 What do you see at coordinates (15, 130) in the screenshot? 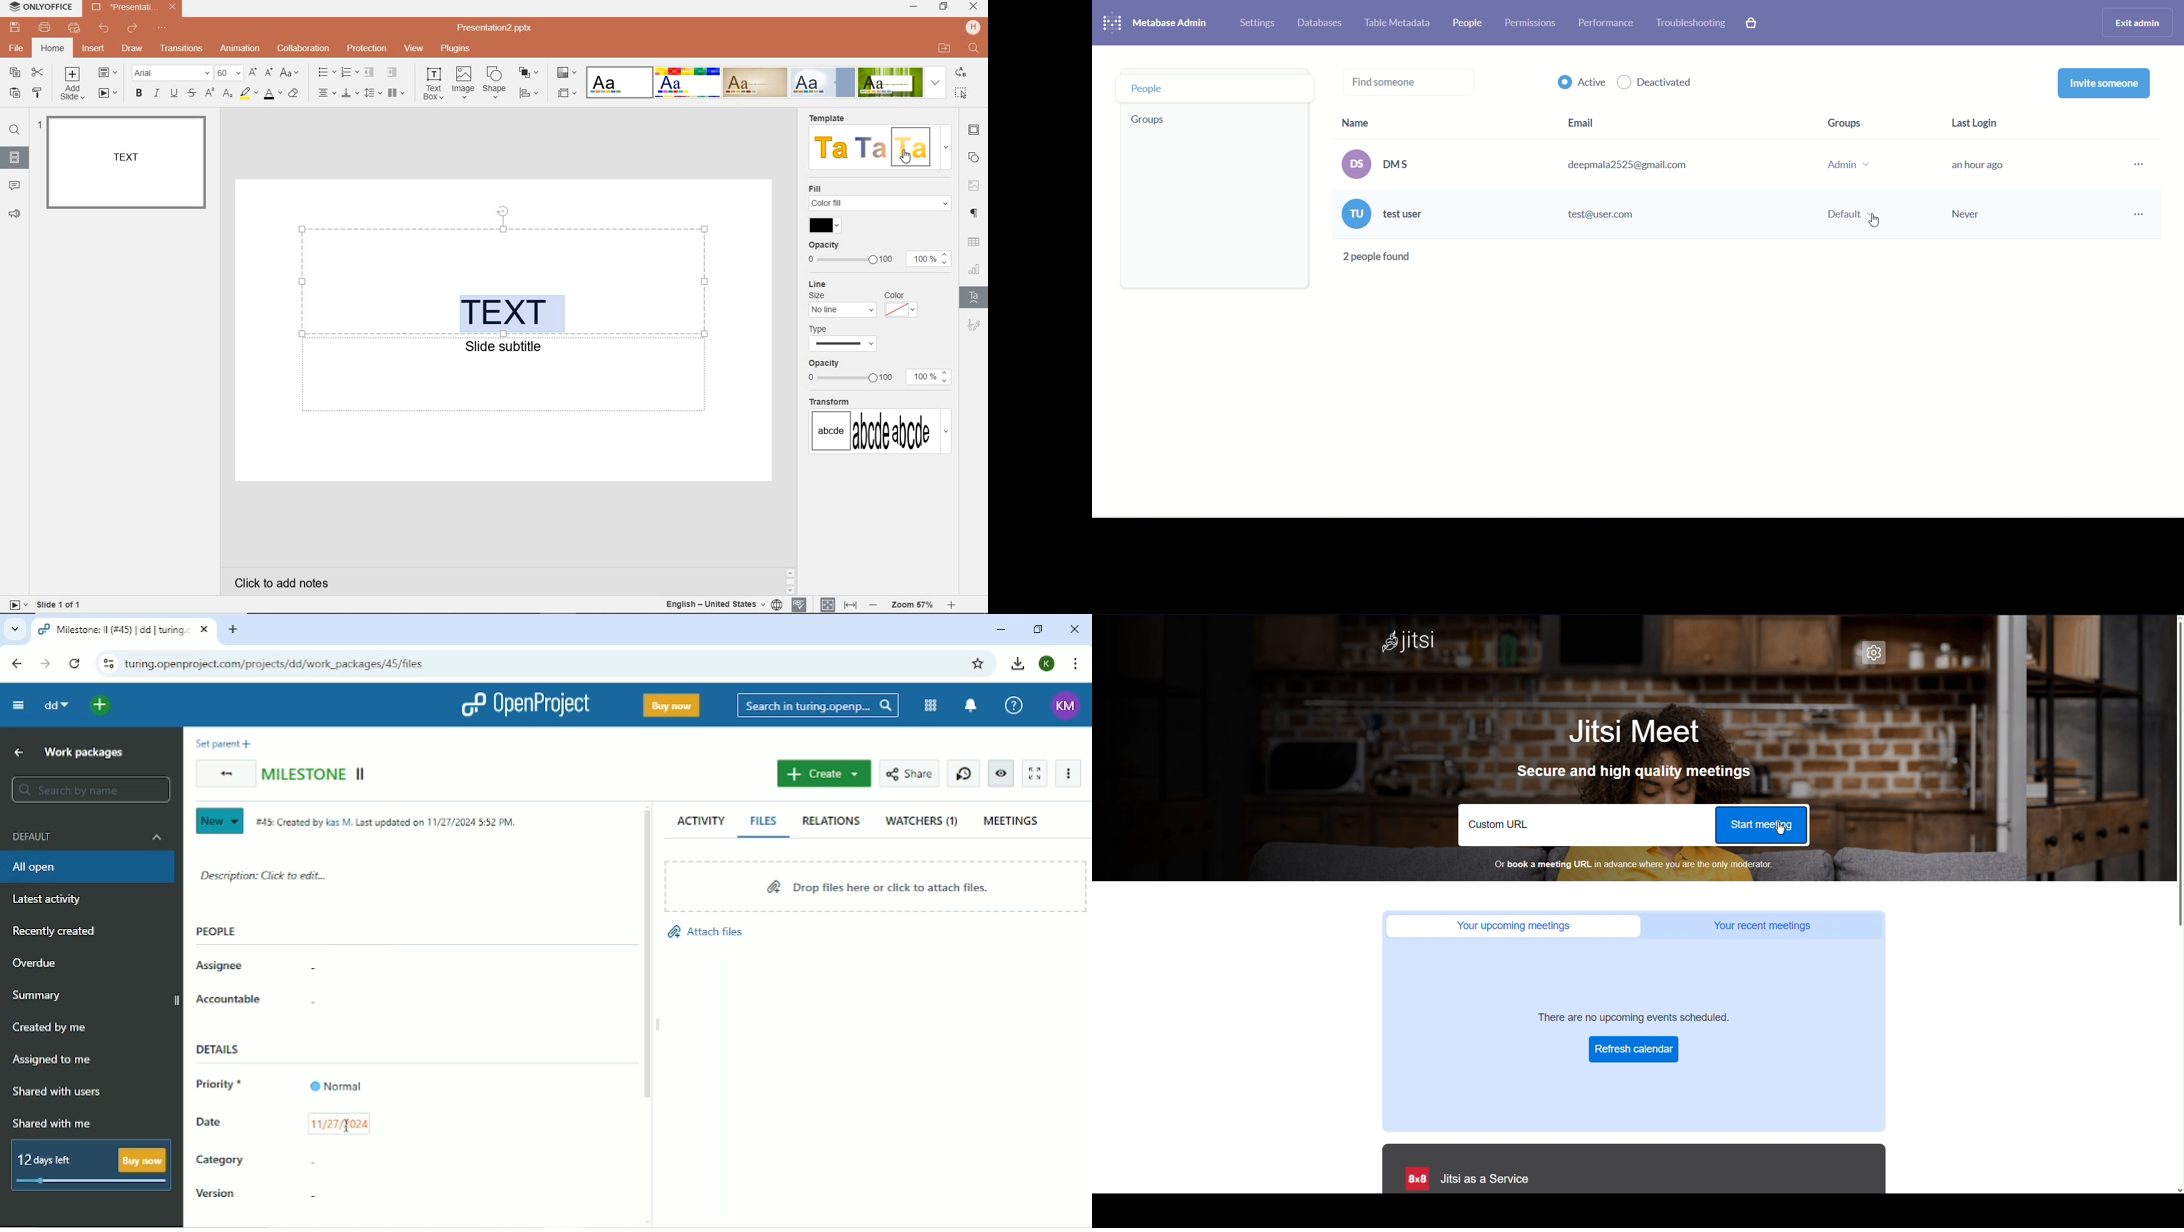
I see `FIND` at bounding box center [15, 130].